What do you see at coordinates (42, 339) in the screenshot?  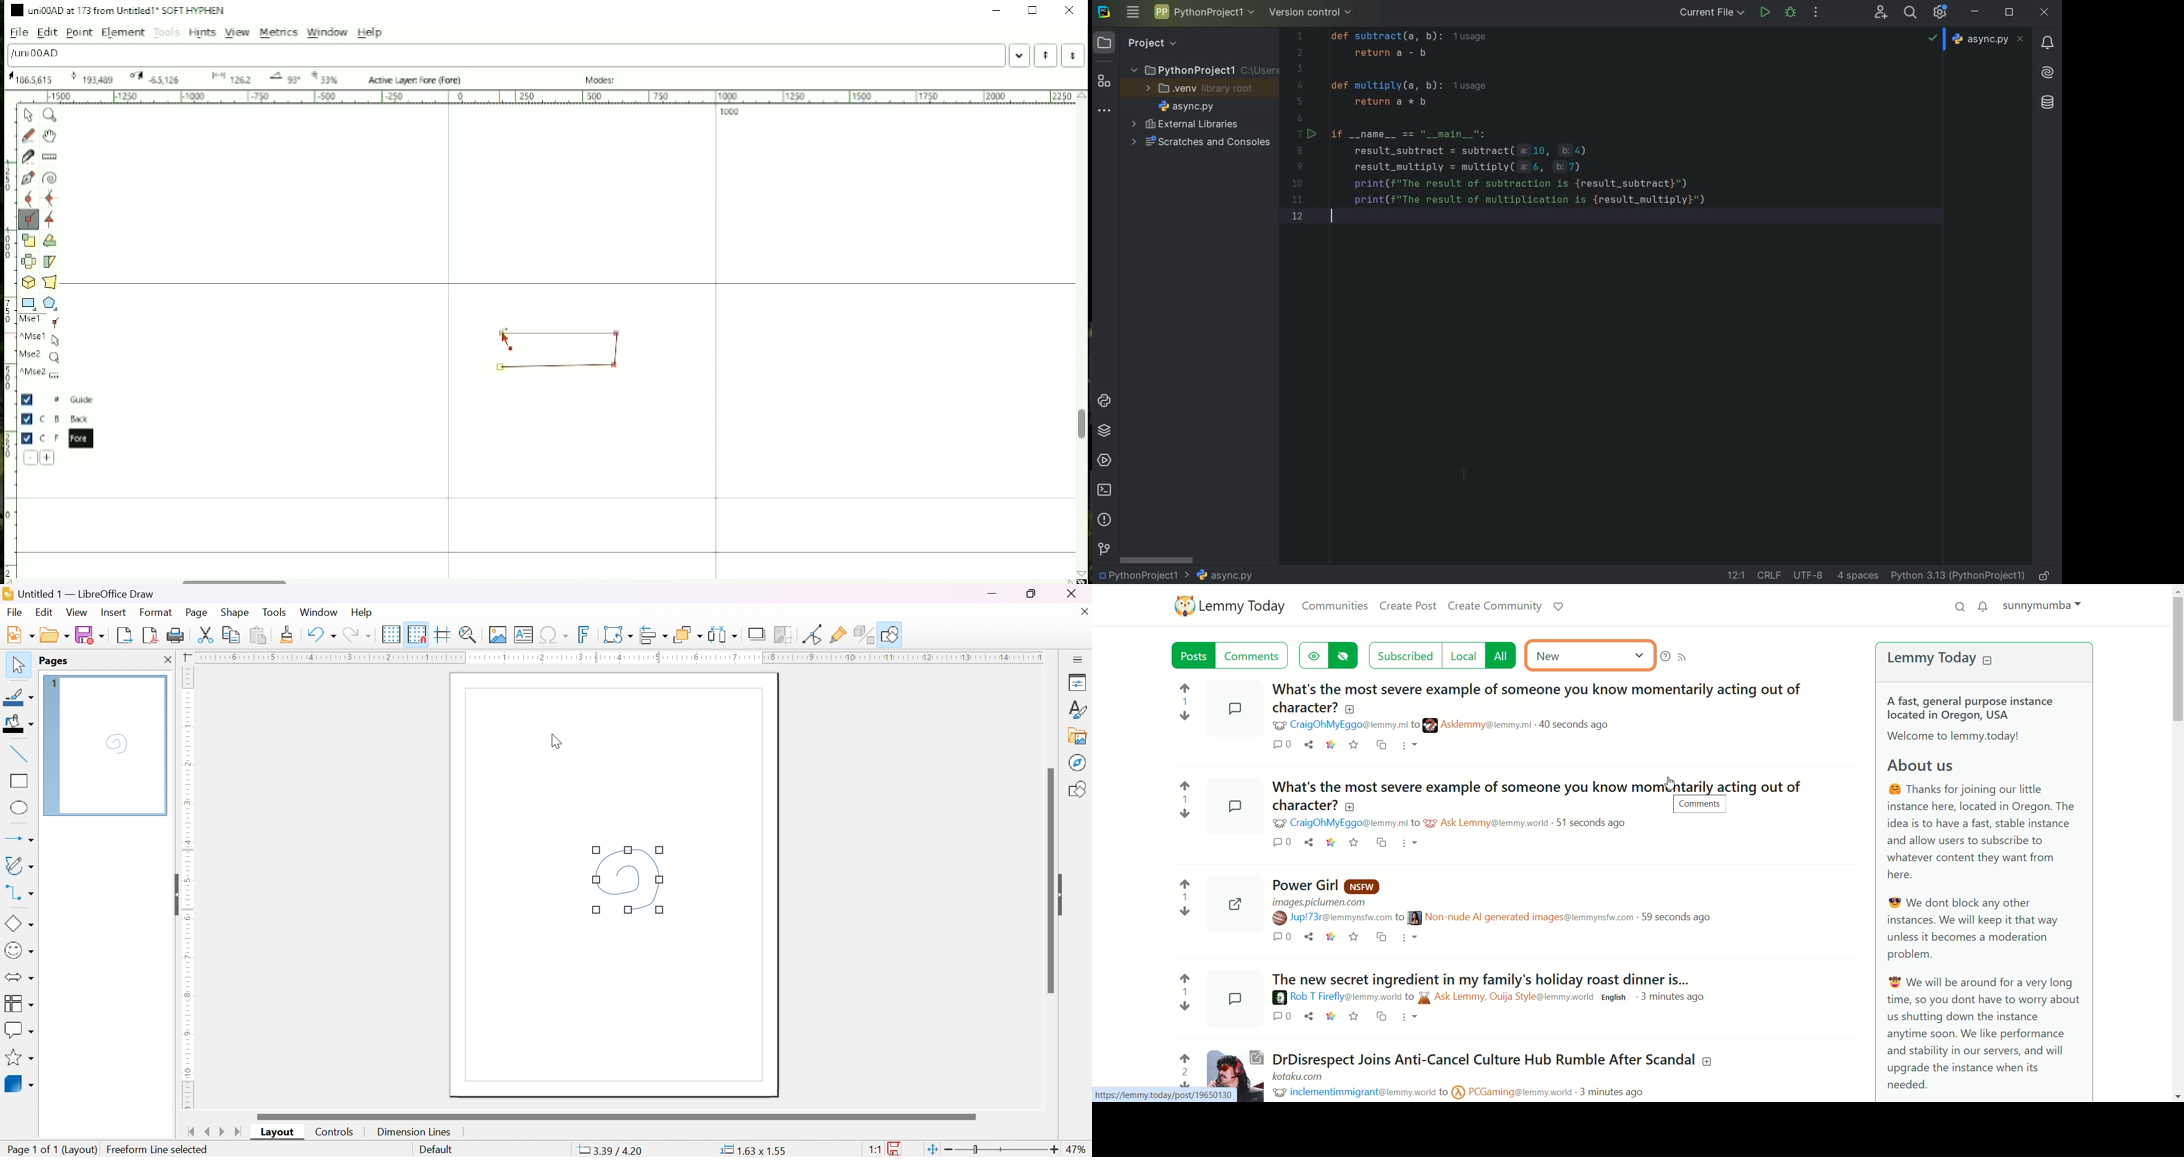 I see `^Mse1` at bounding box center [42, 339].